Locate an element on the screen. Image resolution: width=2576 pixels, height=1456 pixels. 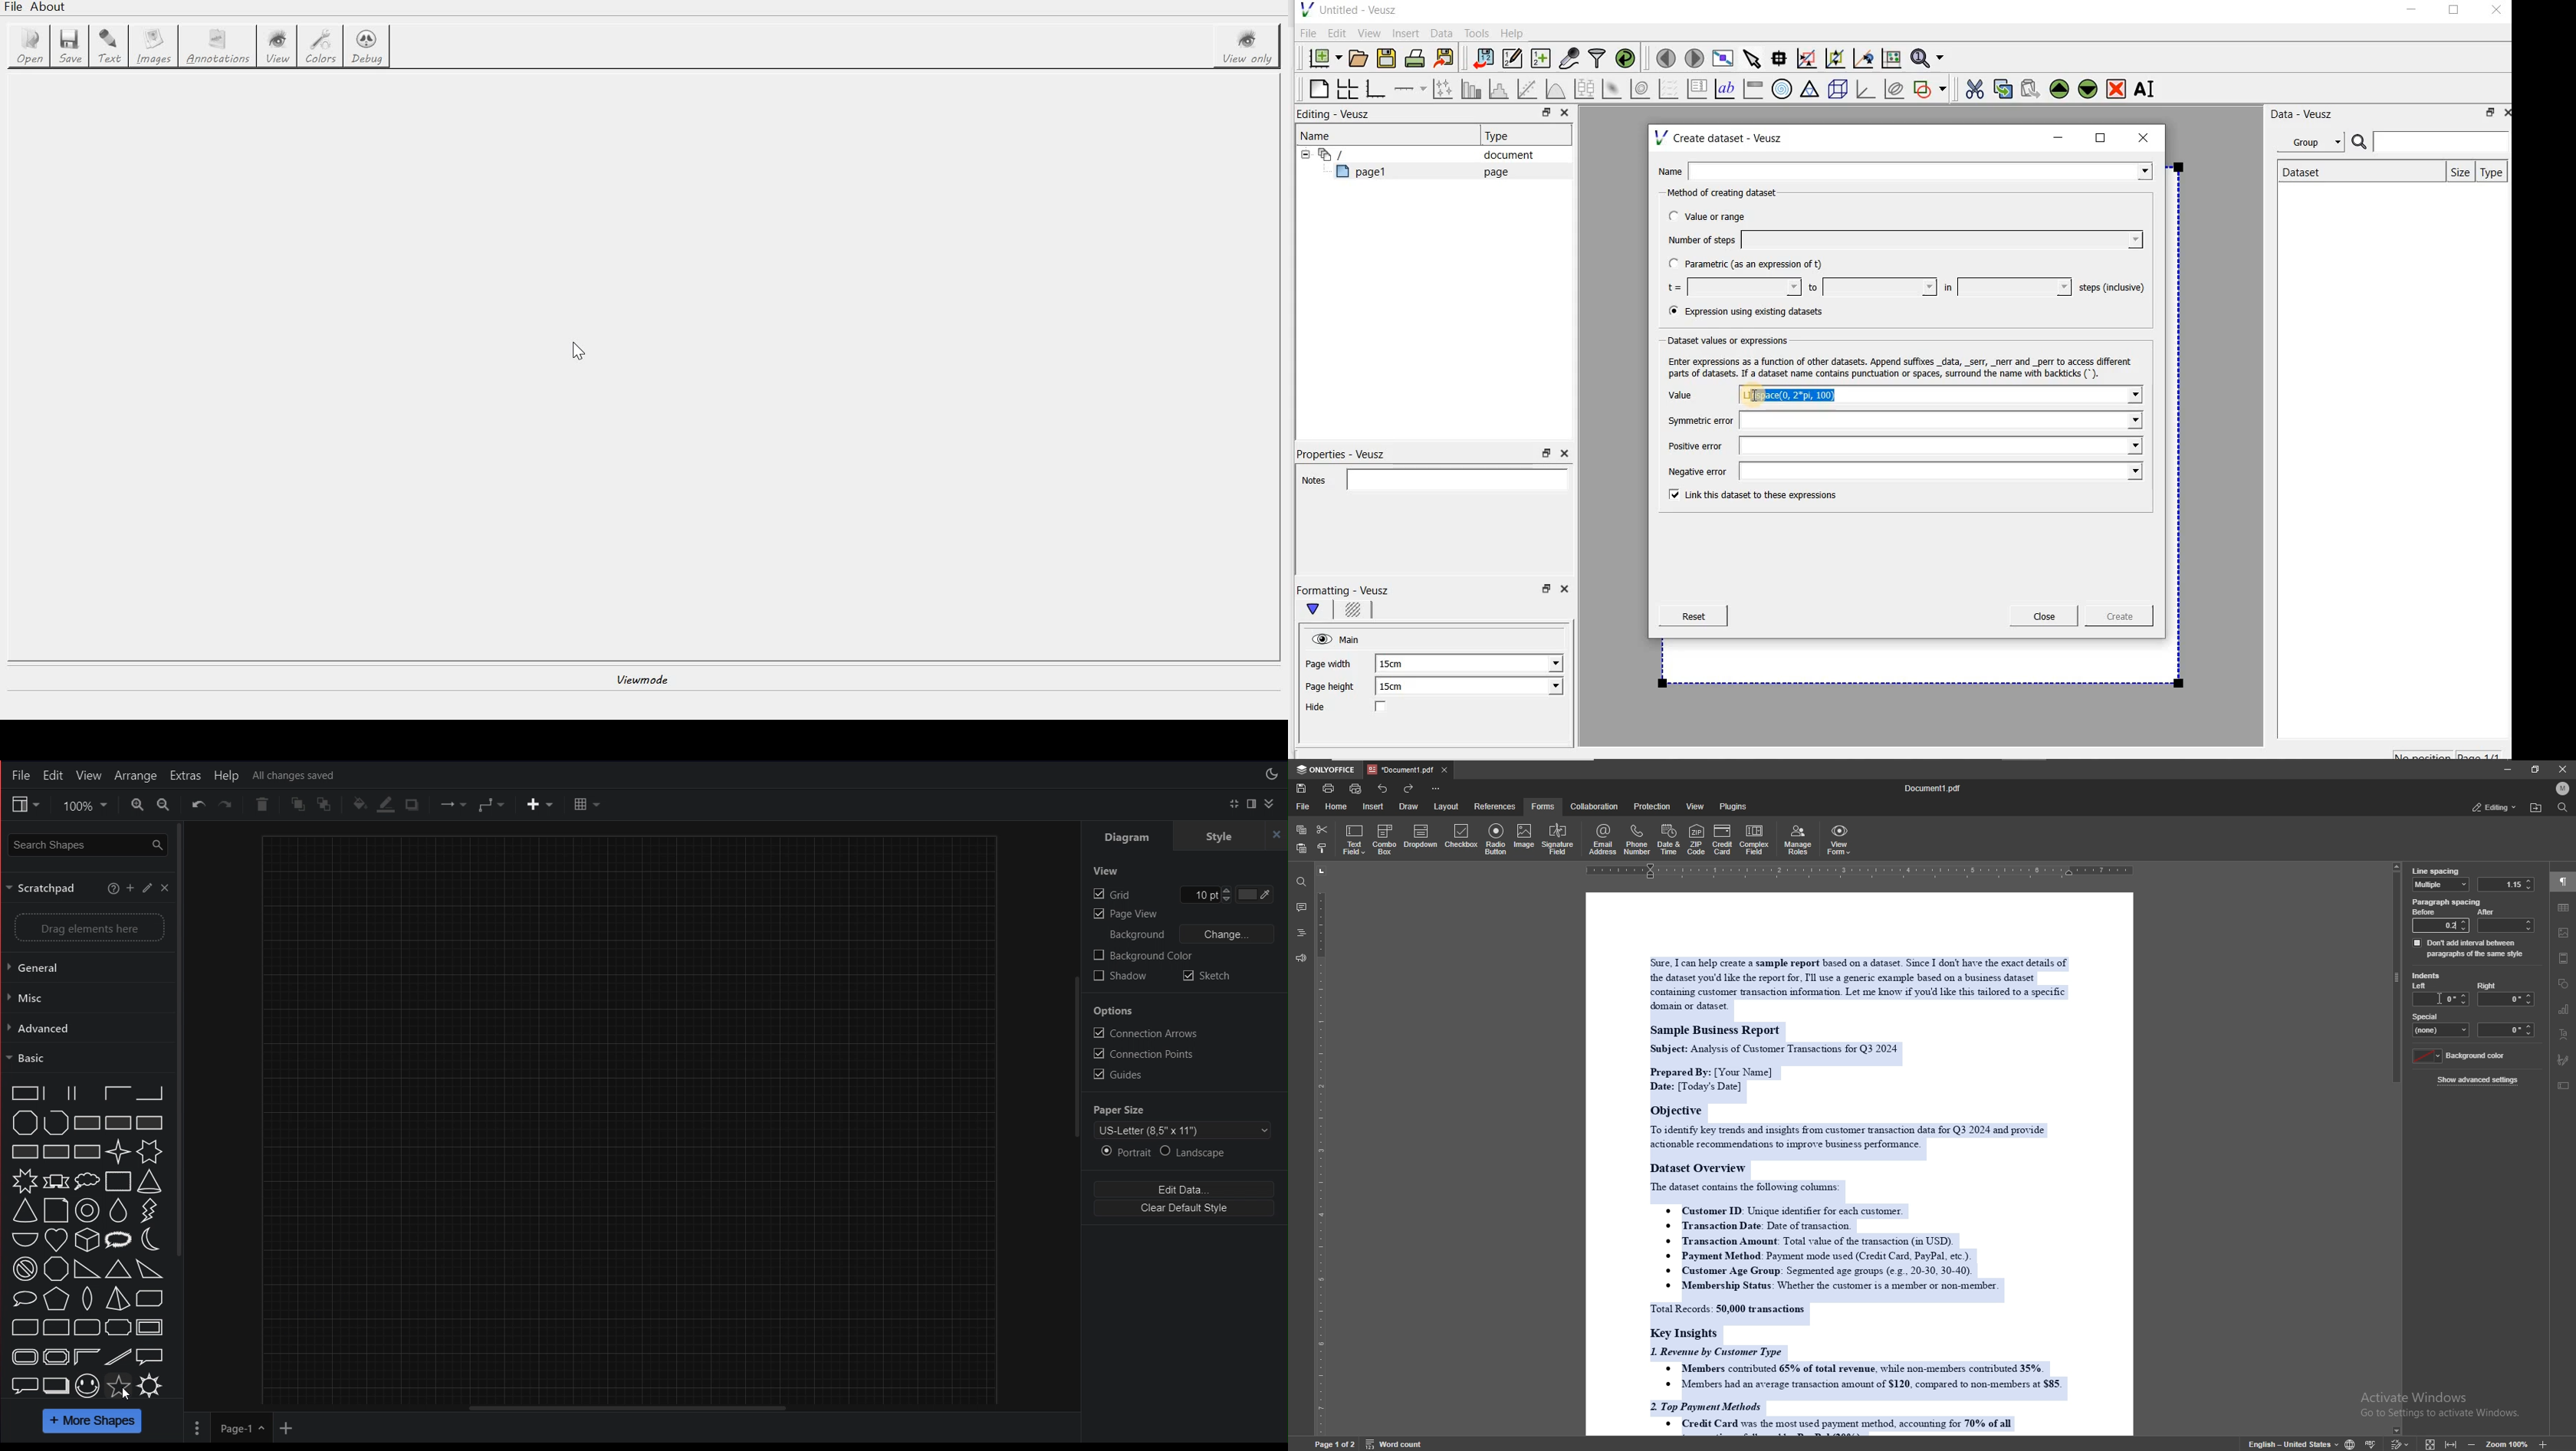
Search Bar is located at coordinates (87, 843).